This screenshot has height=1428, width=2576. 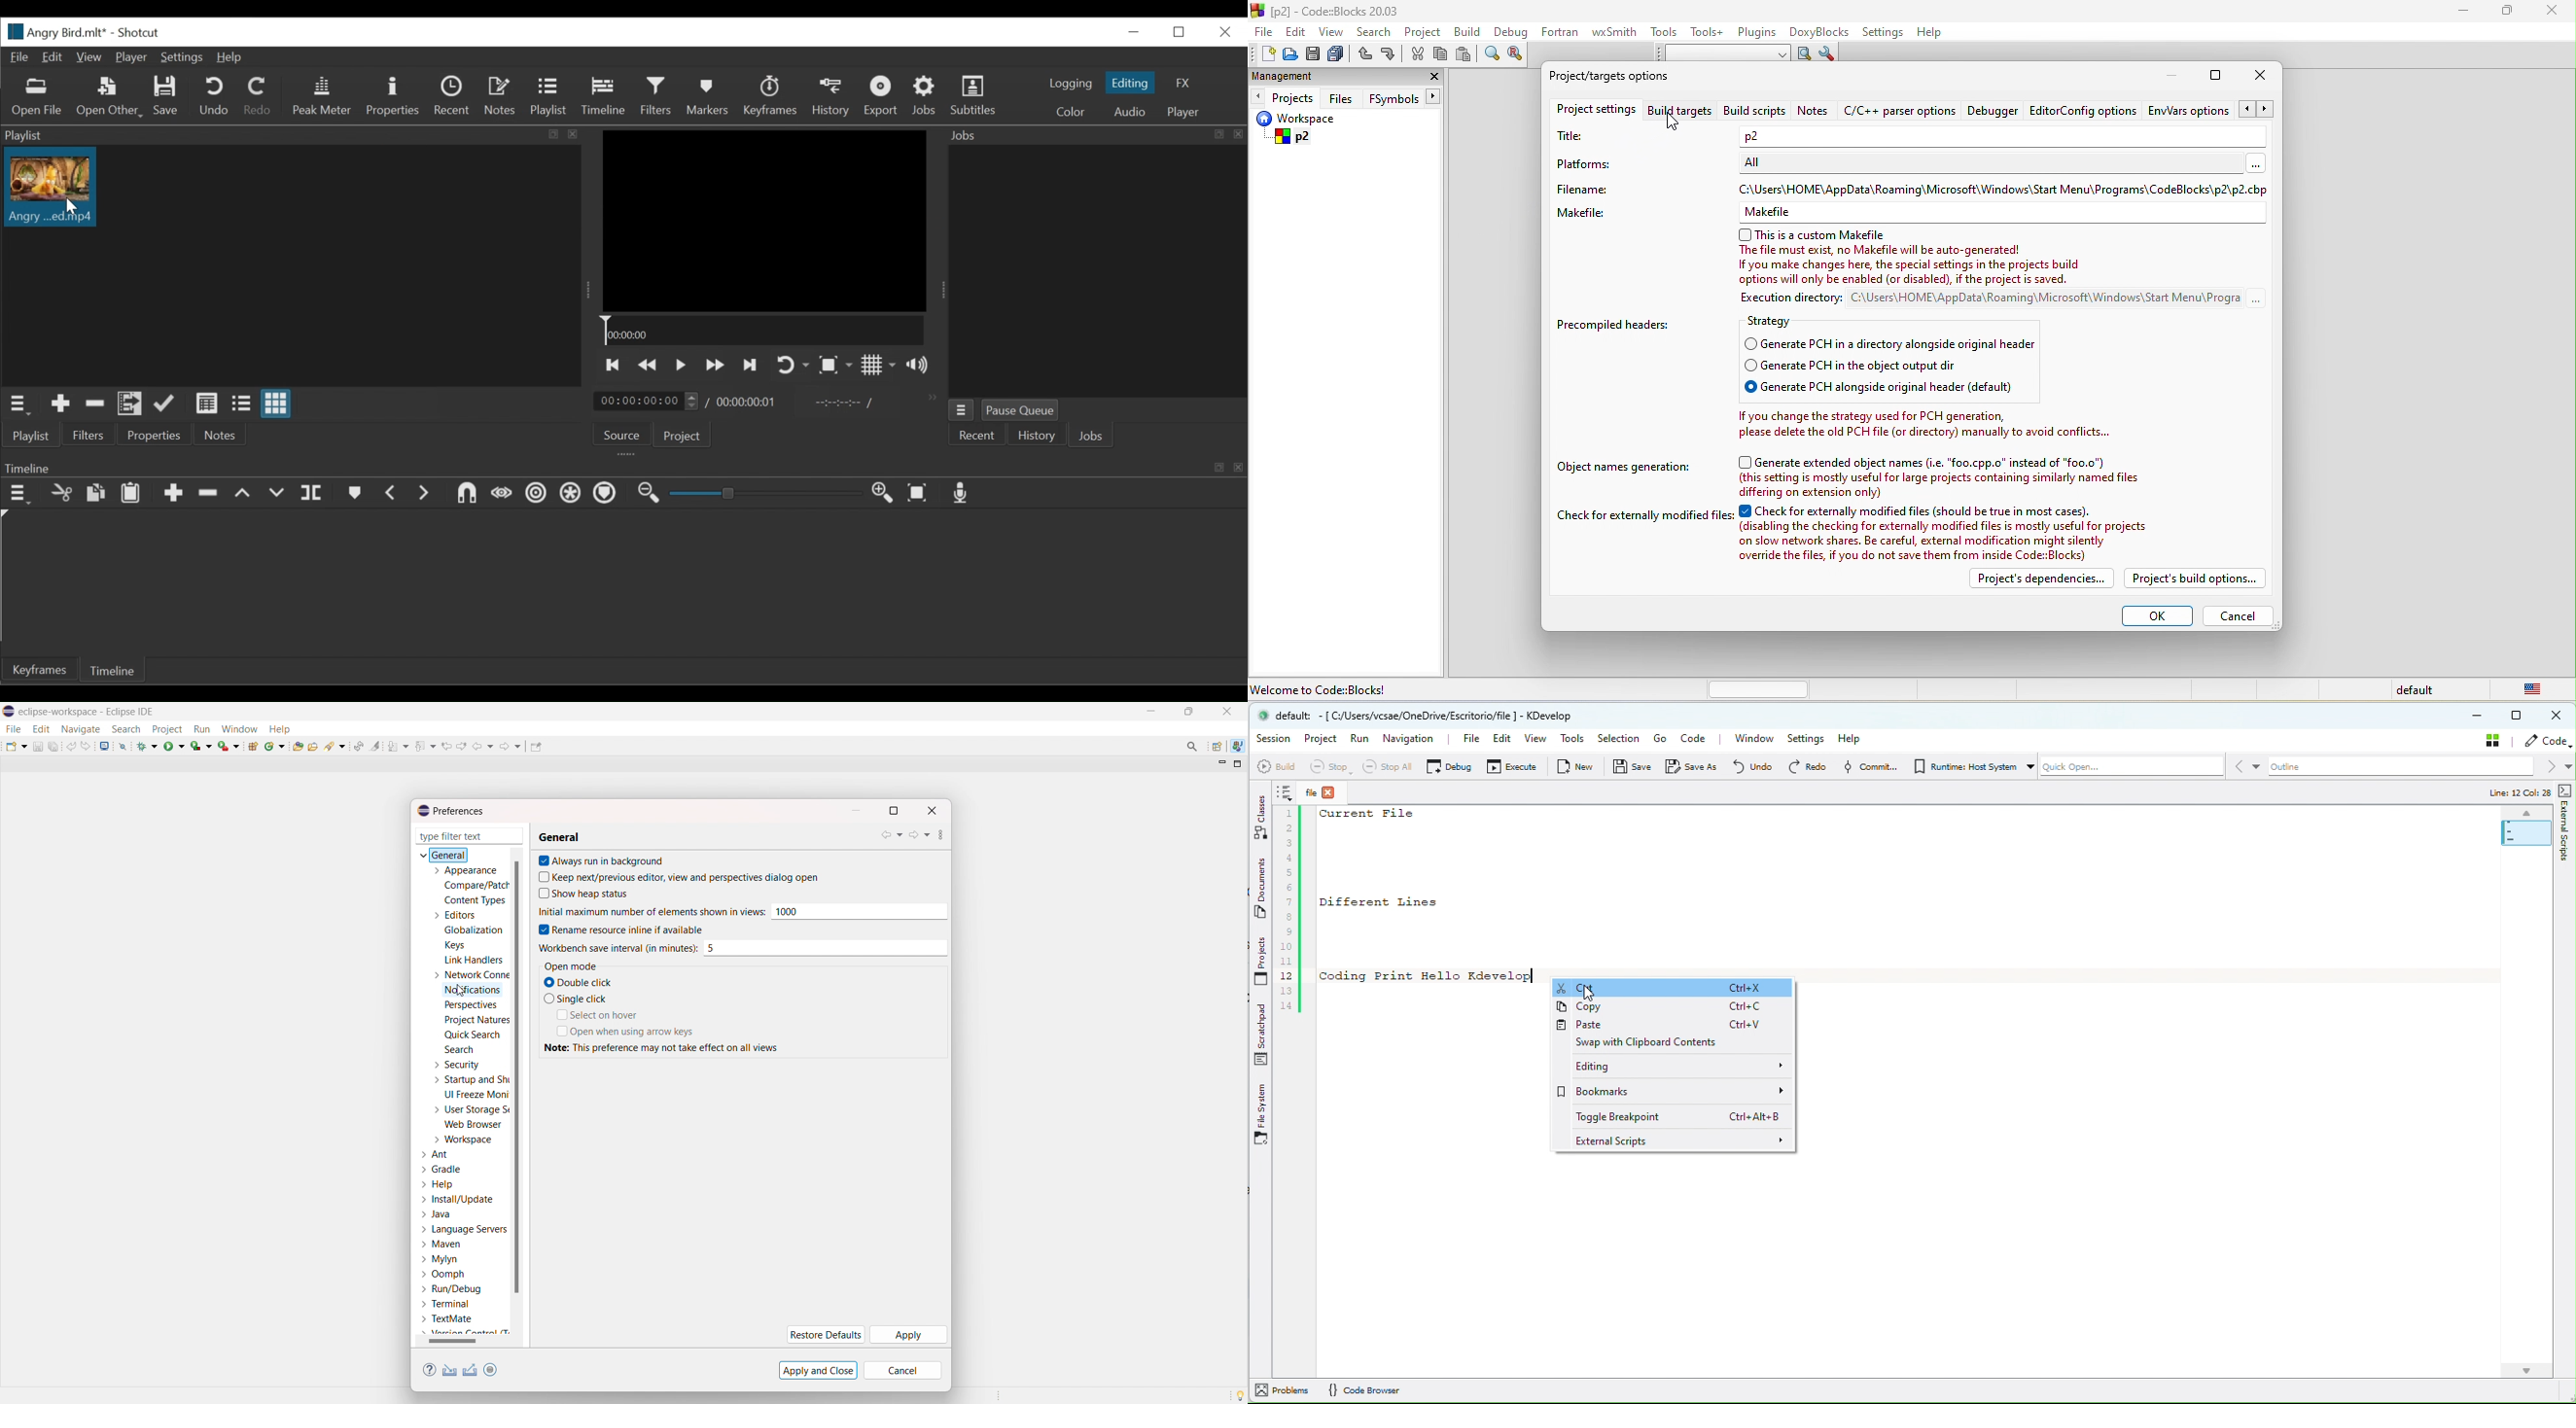 I want to click on Zoom timeline in, so click(x=880, y=491).